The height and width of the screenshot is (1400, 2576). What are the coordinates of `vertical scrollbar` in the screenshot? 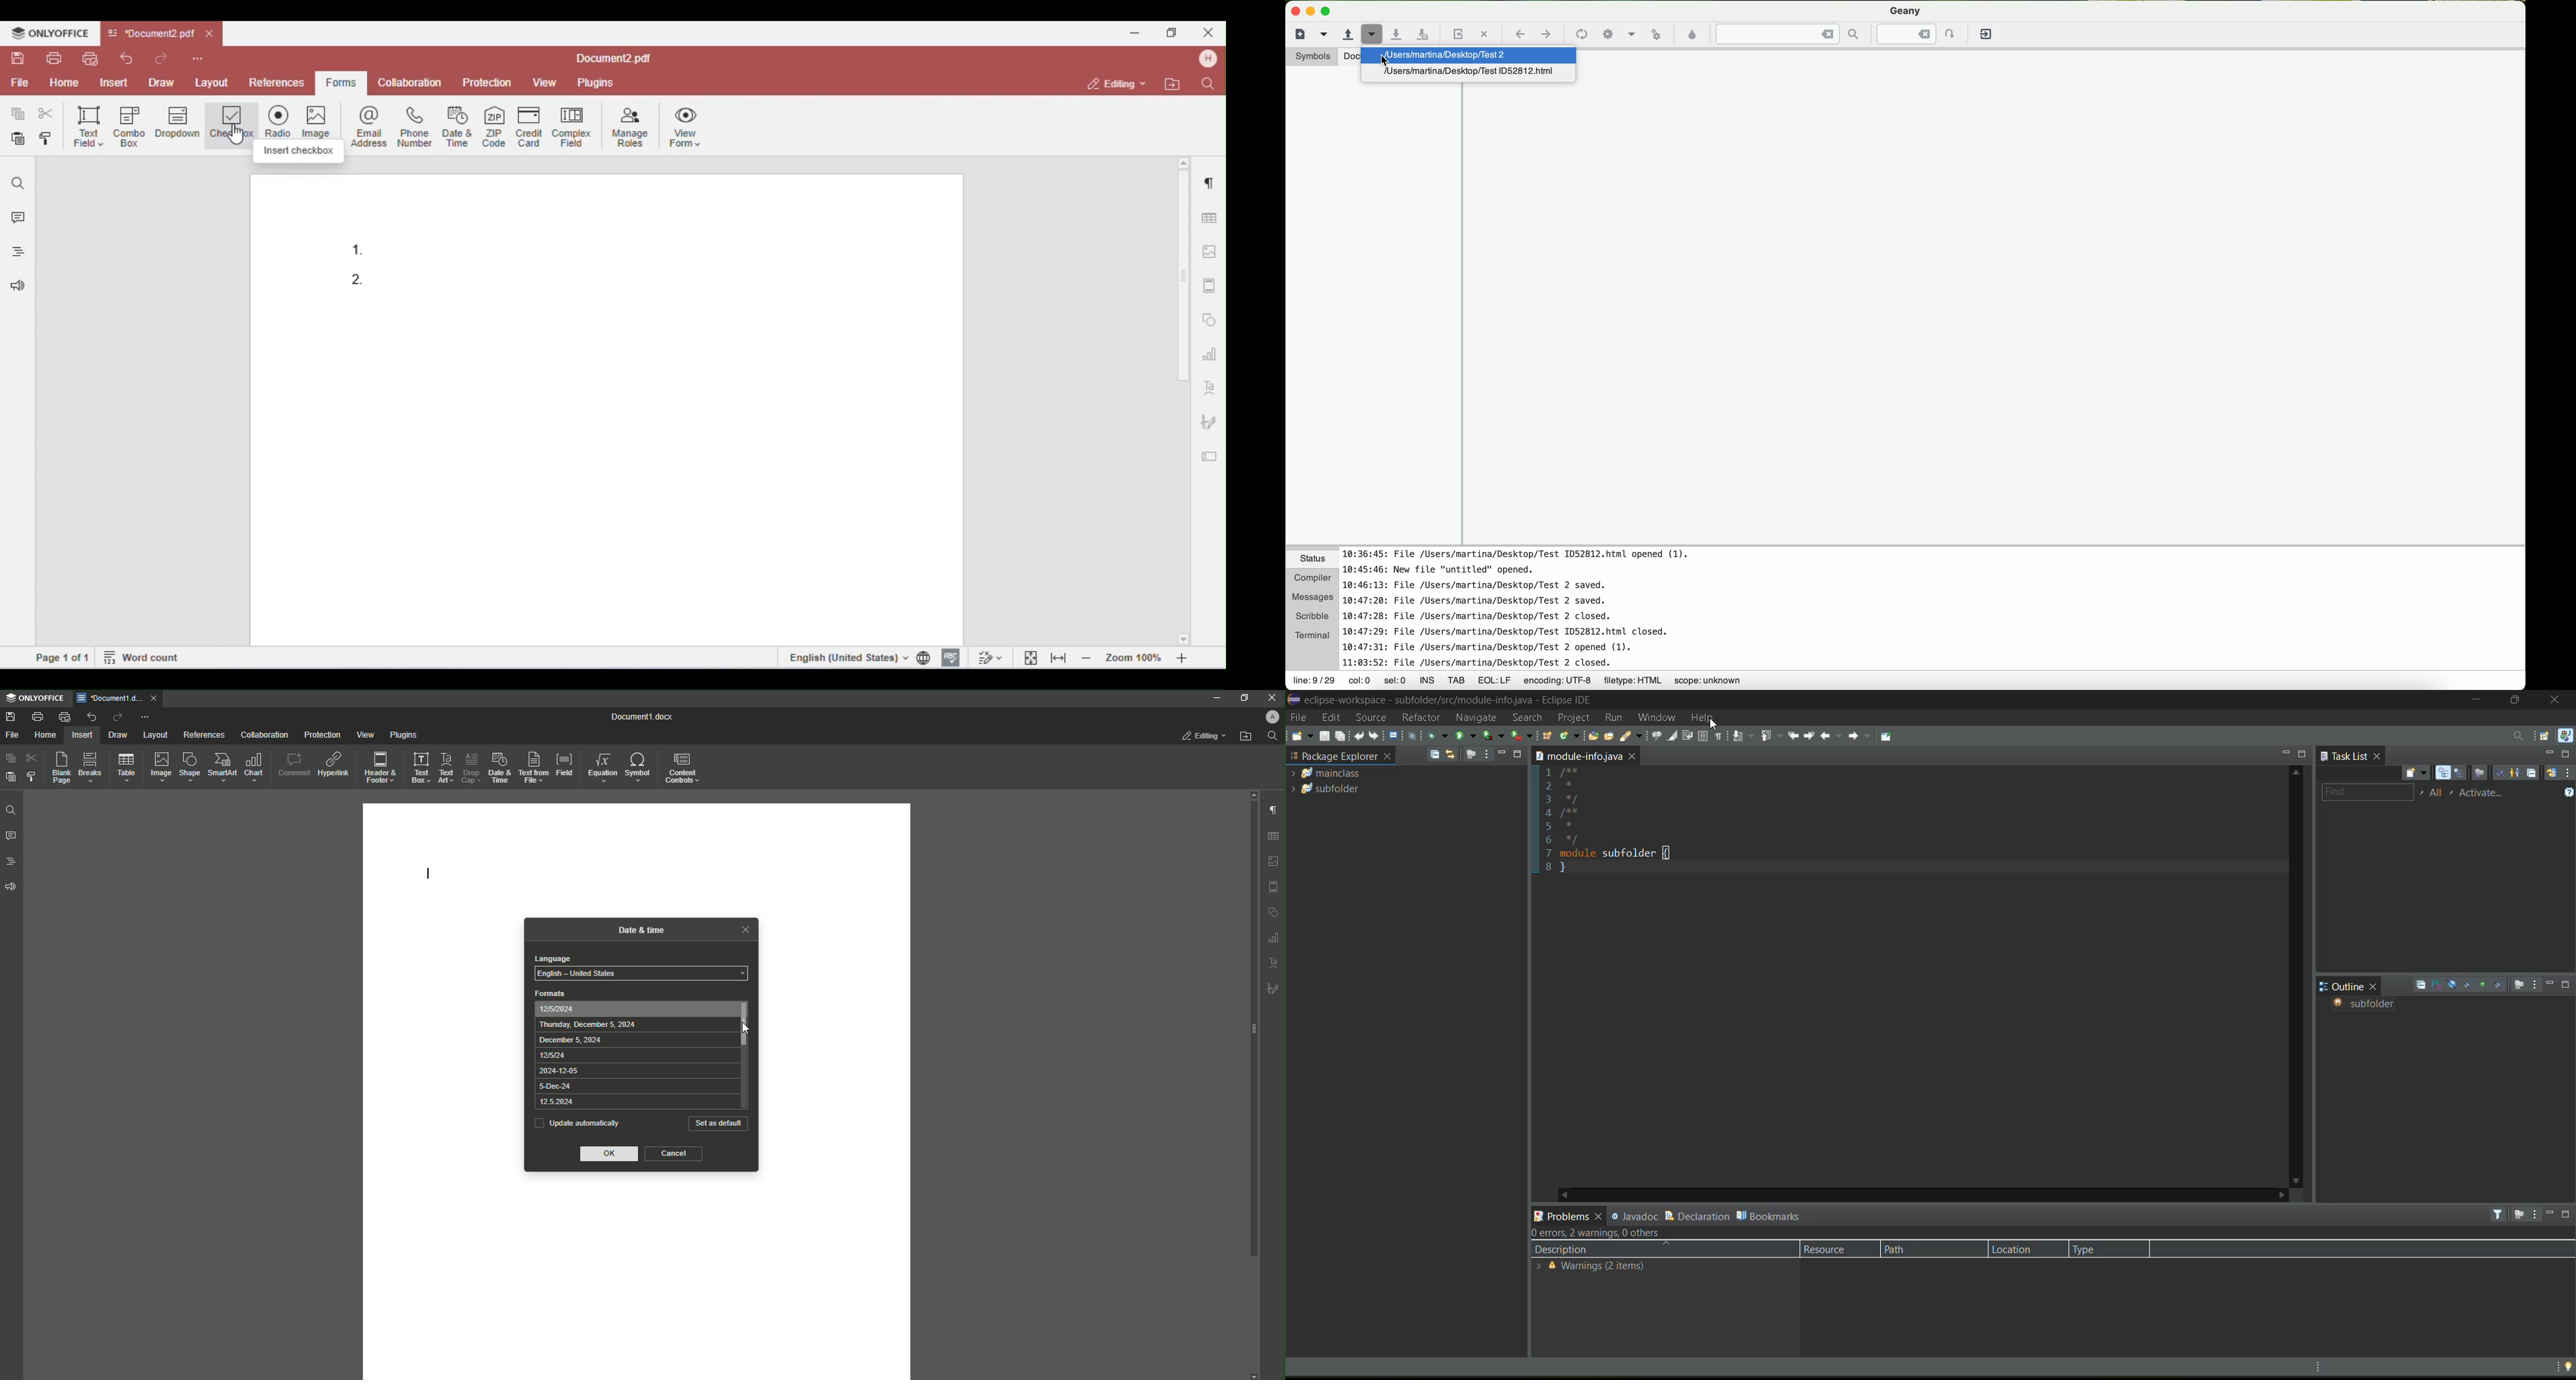 It's located at (746, 1025).